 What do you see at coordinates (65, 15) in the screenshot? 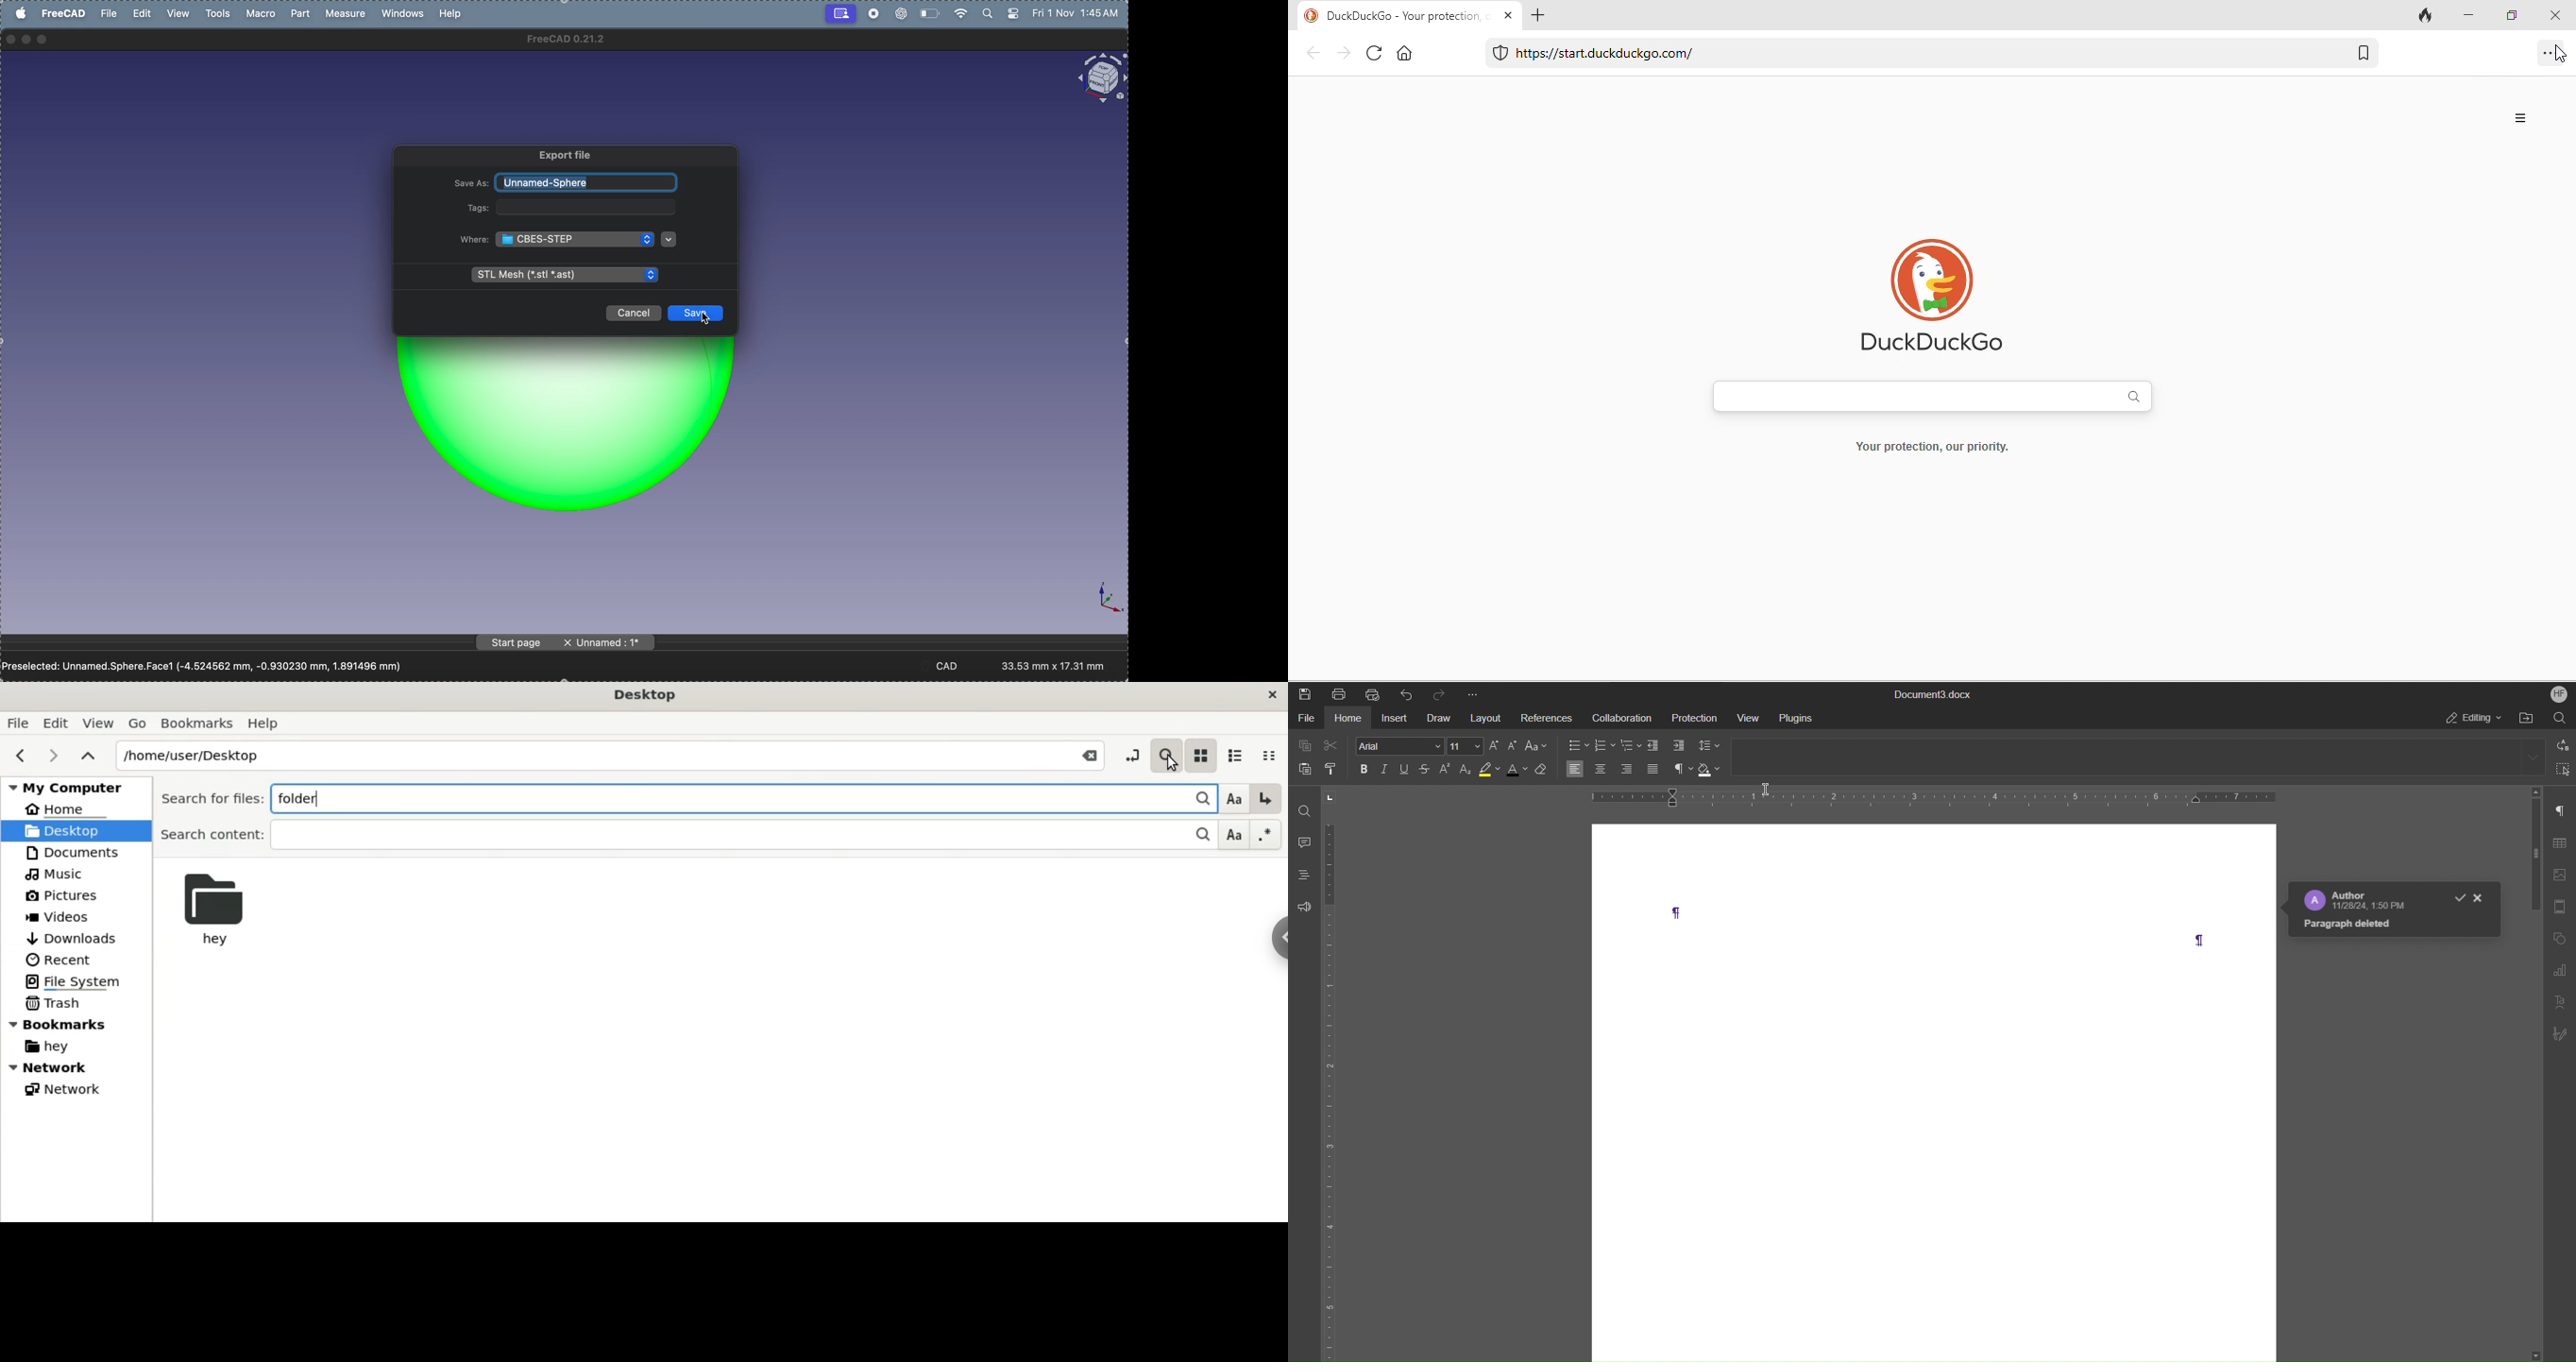
I see `free cad` at bounding box center [65, 15].